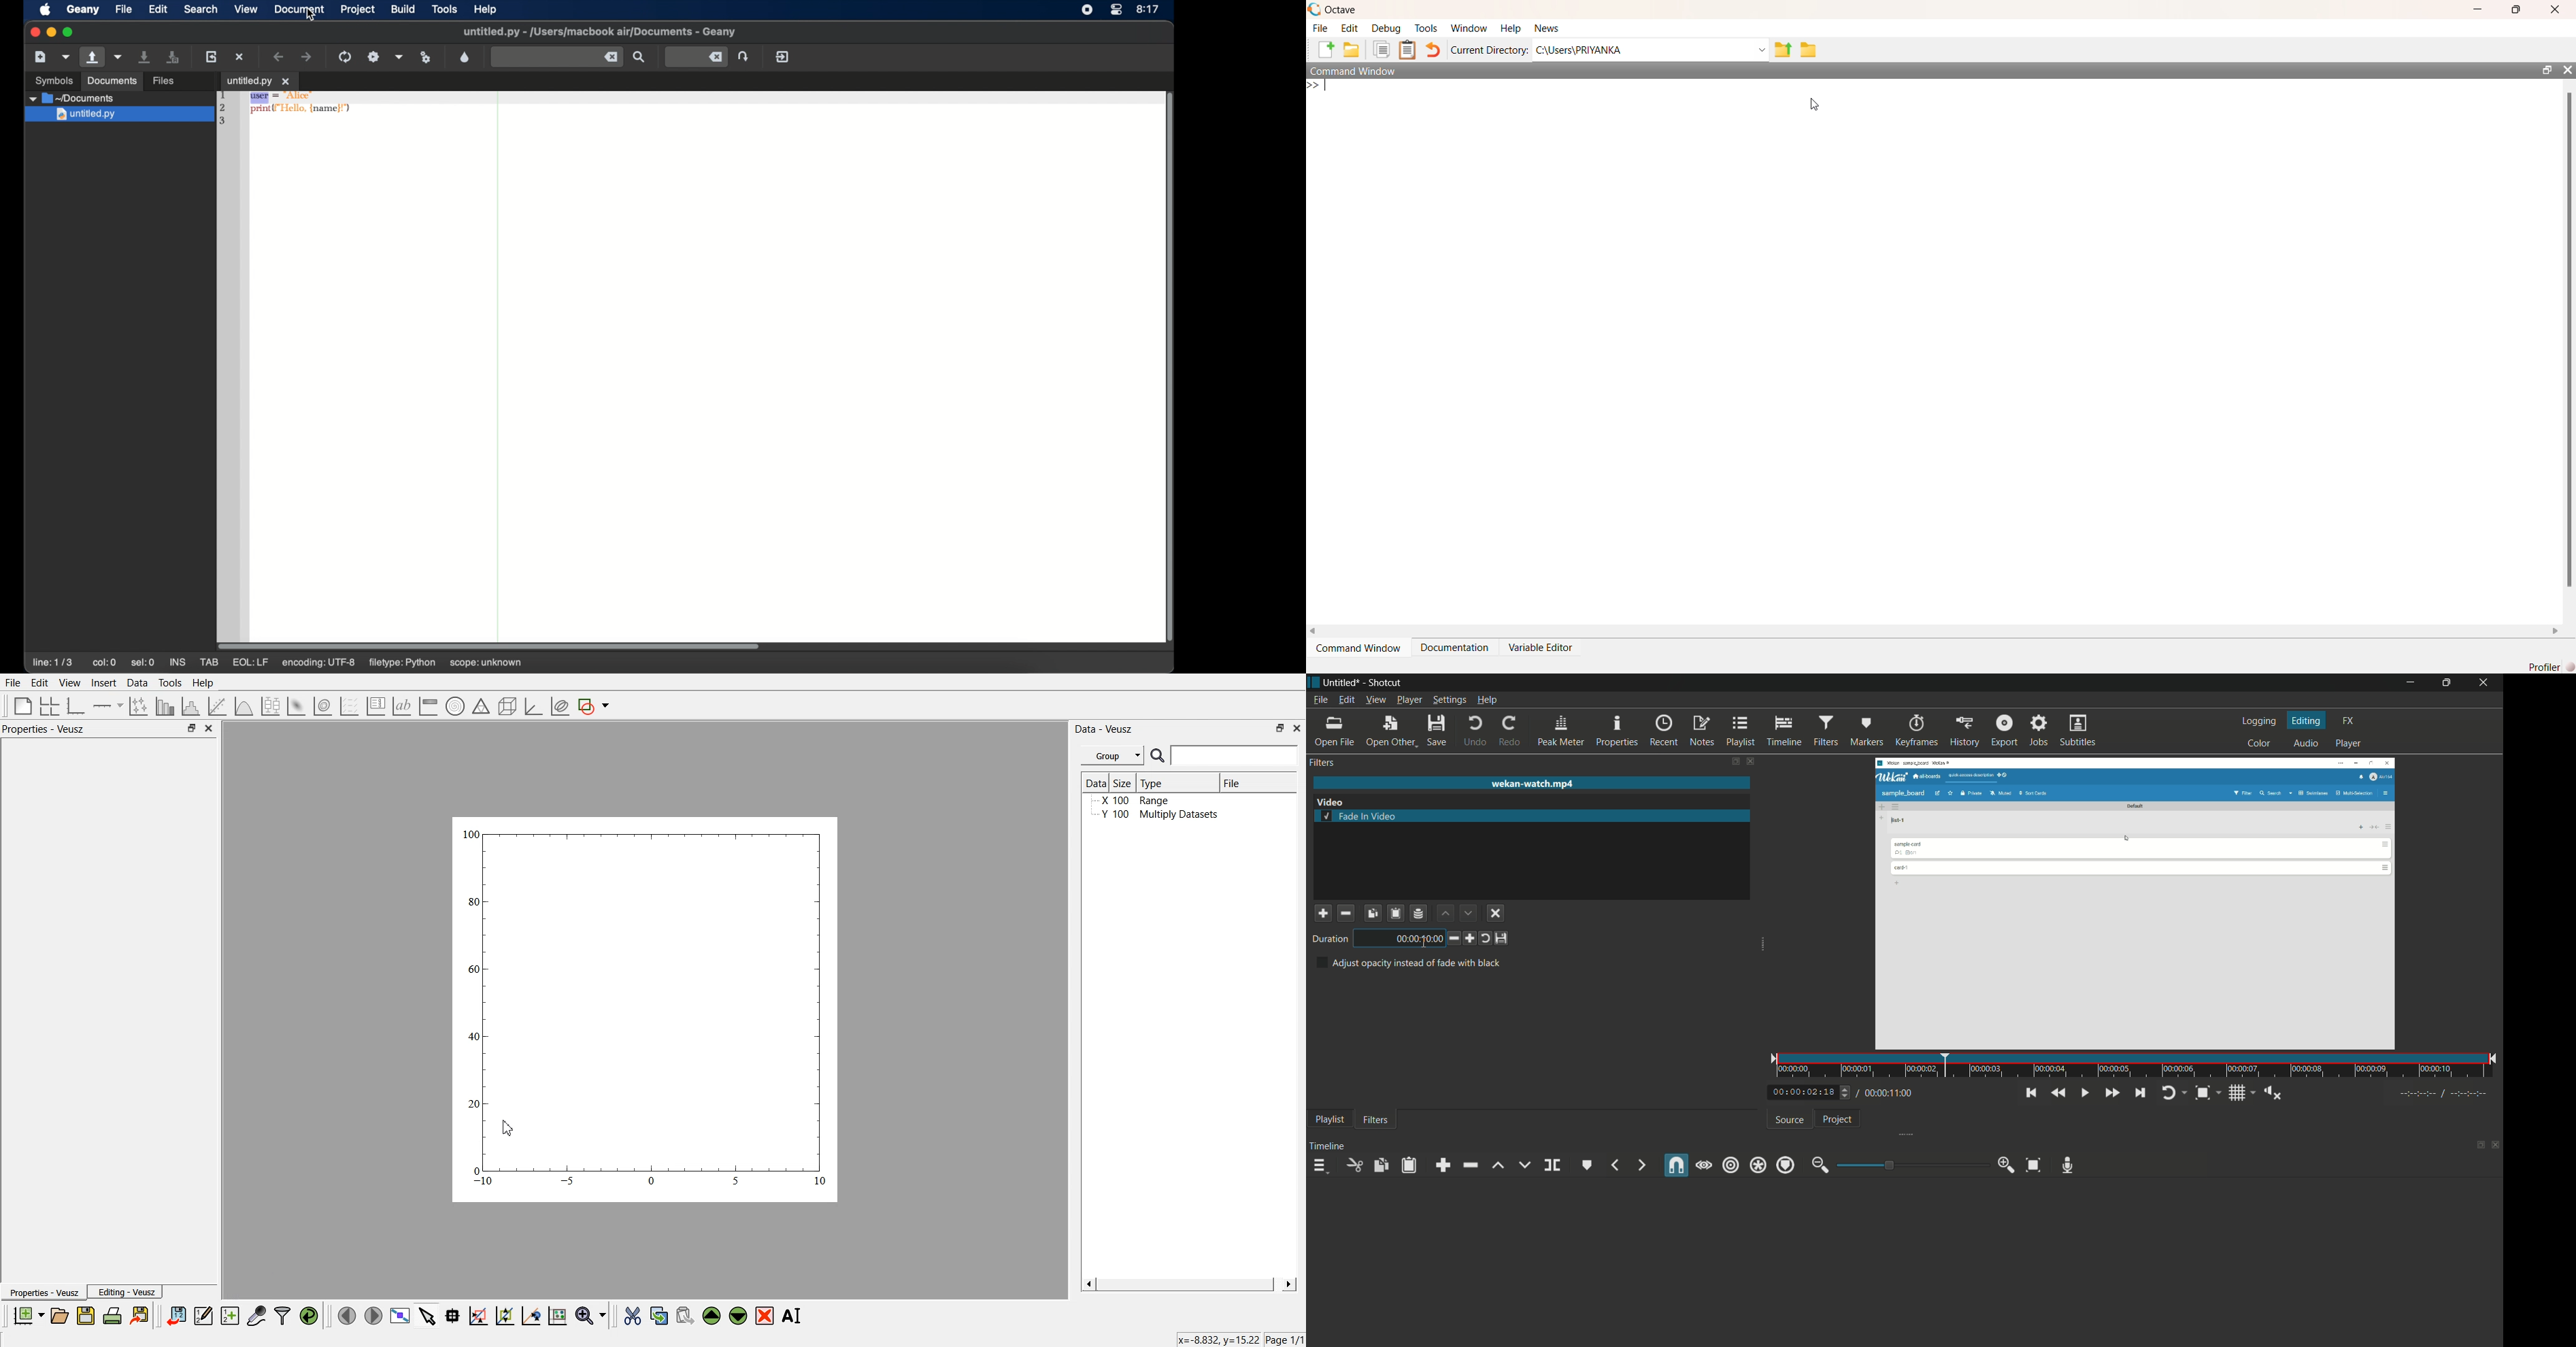 The width and height of the screenshot is (2576, 1372). What do you see at coordinates (1499, 1165) in the screenshot?
I see `lift` at bounding box center [1499, 1165].